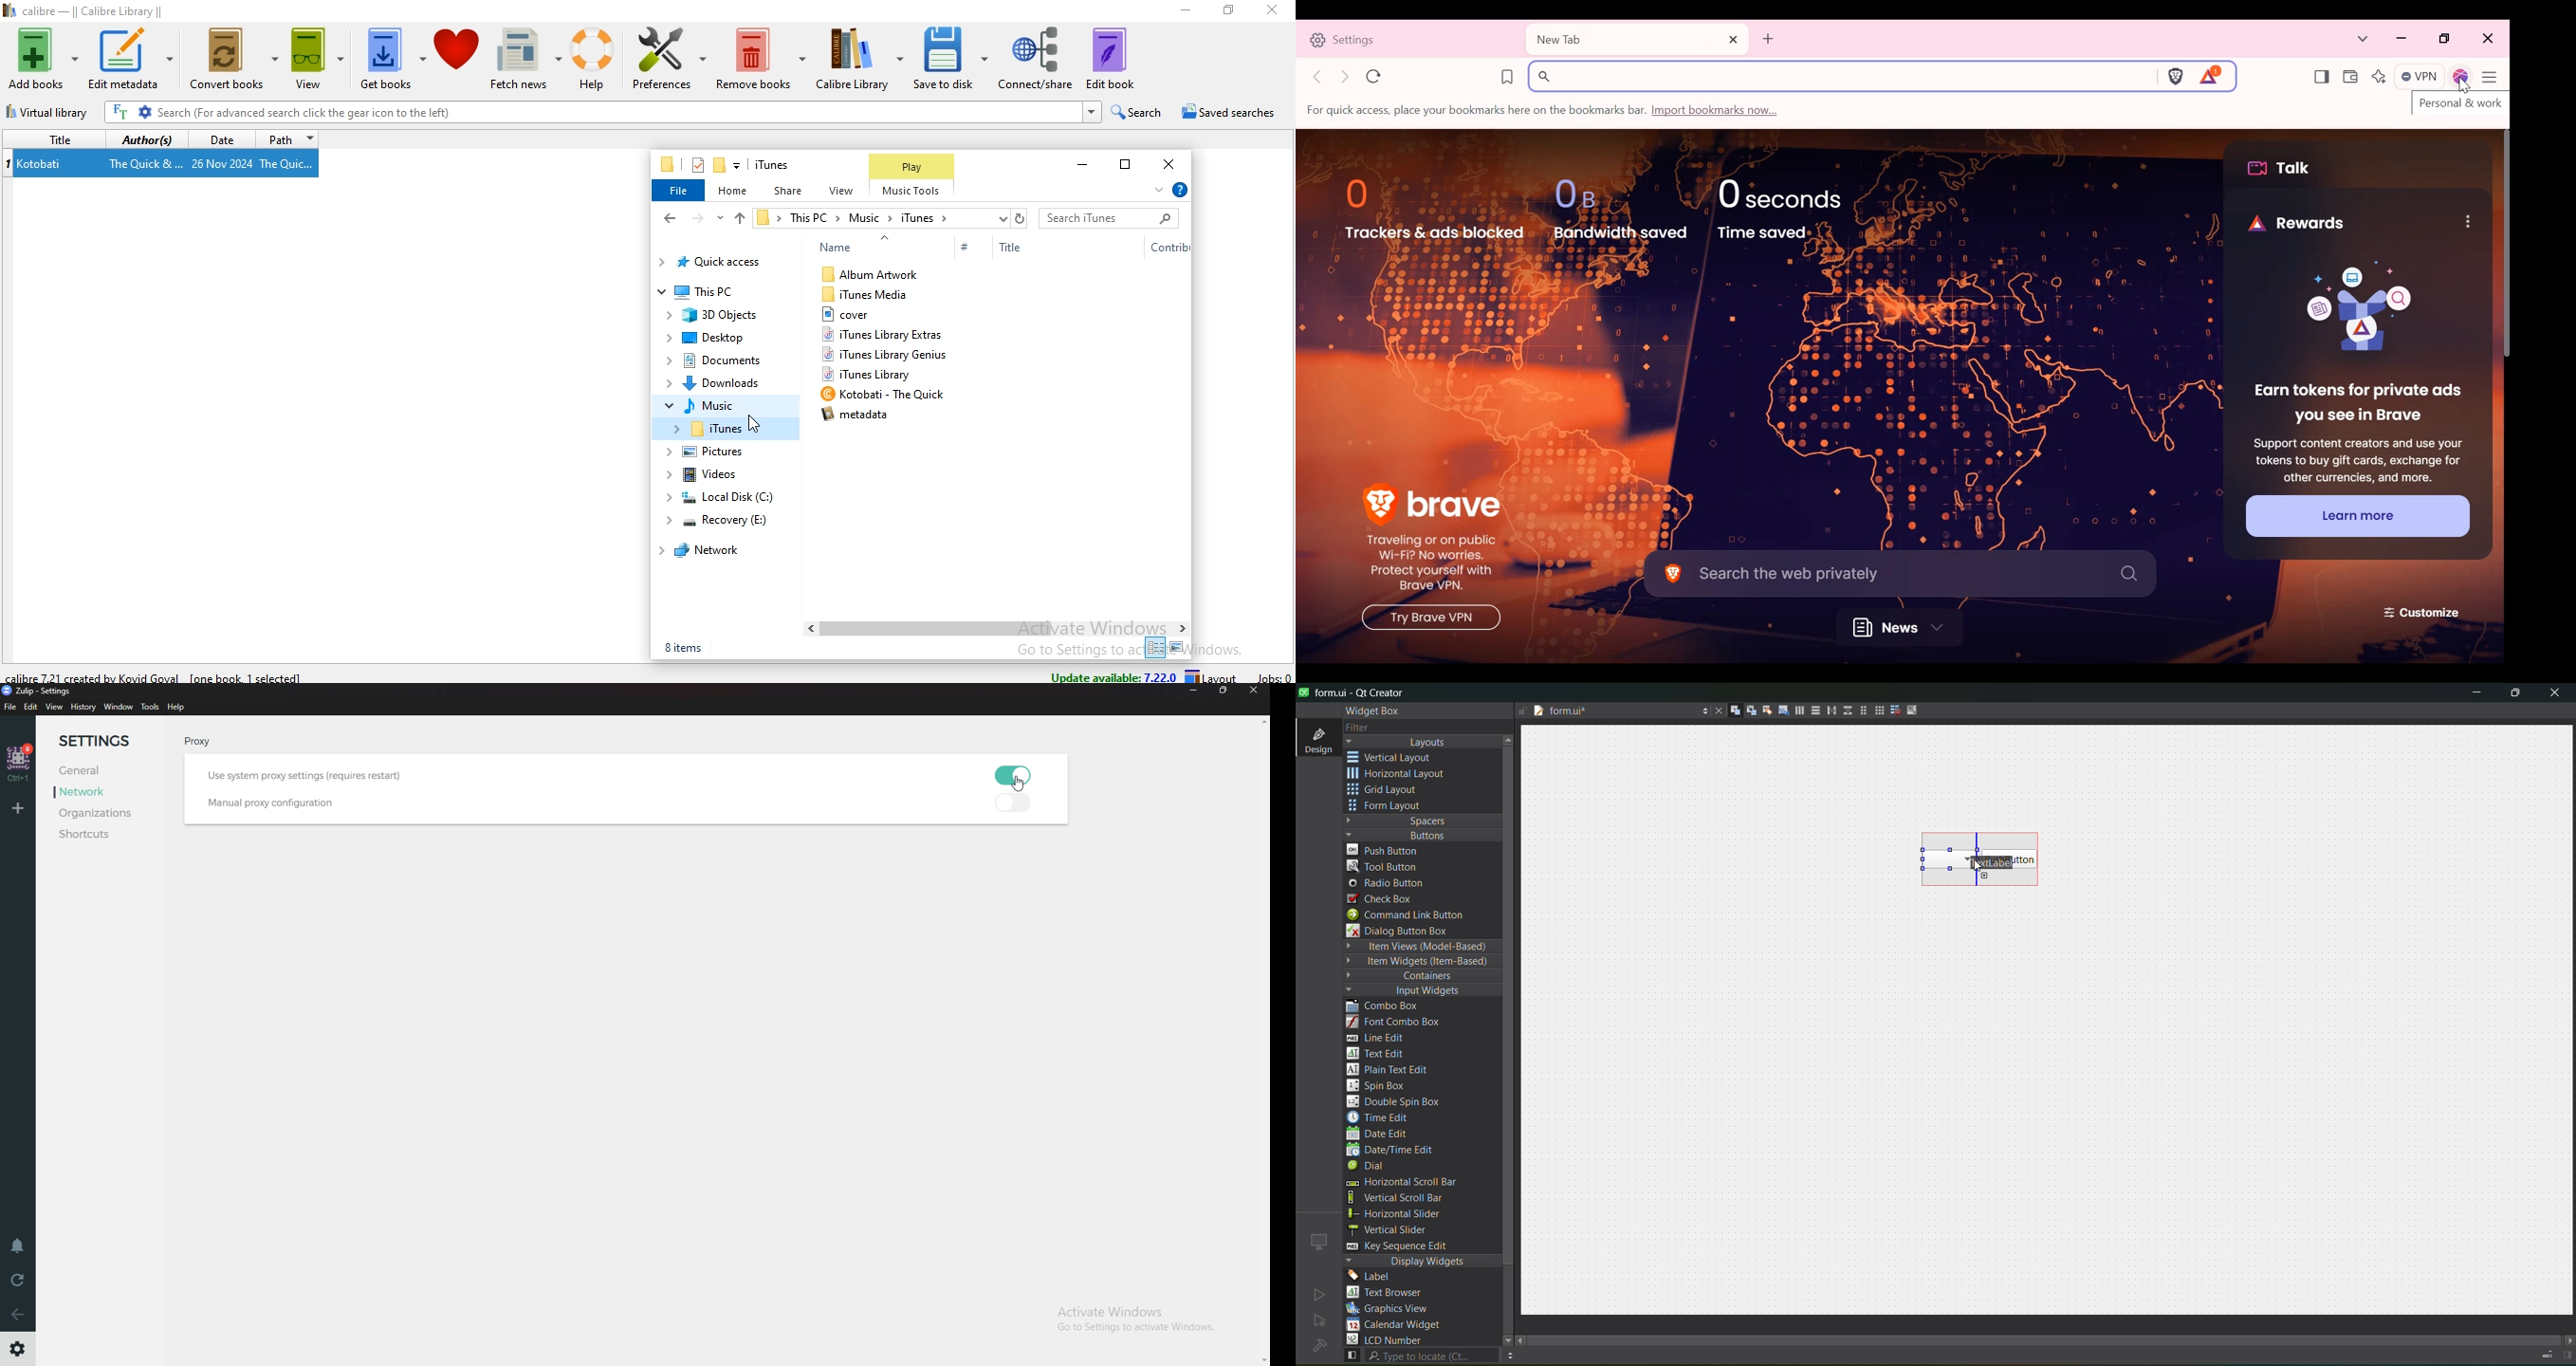 The height and width of the screenshot is (1372, 2576). I want to click on customise quick access toolbar, so click(738, 165).